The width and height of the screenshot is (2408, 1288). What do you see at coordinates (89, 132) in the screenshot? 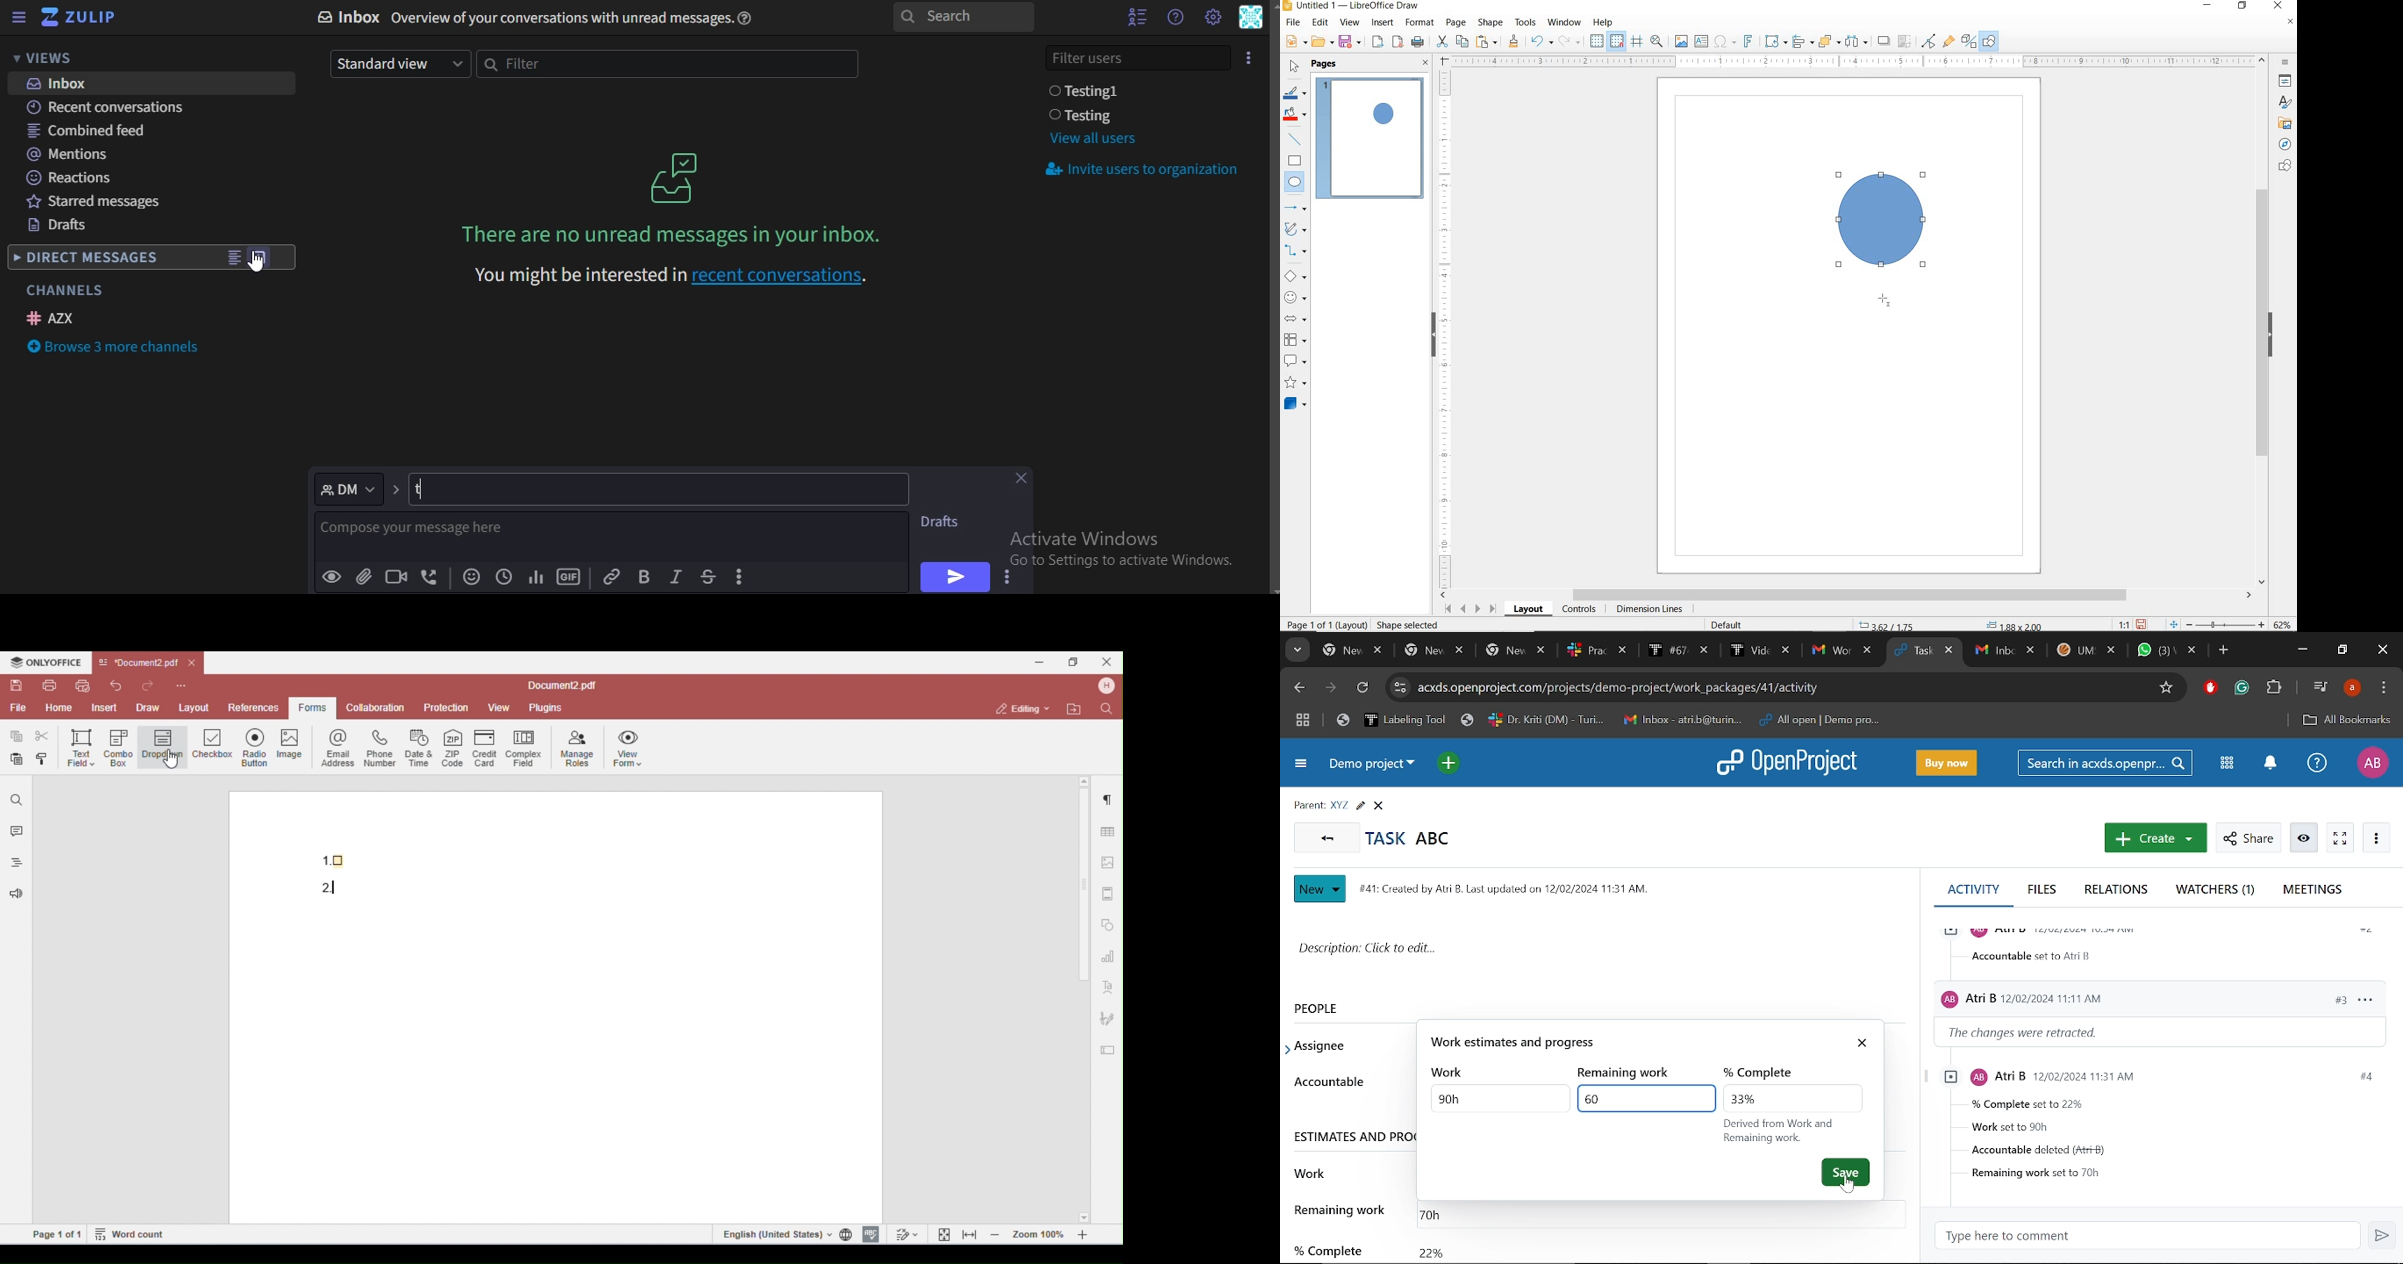
I see `combined feed` at bounding box center [89, 132].